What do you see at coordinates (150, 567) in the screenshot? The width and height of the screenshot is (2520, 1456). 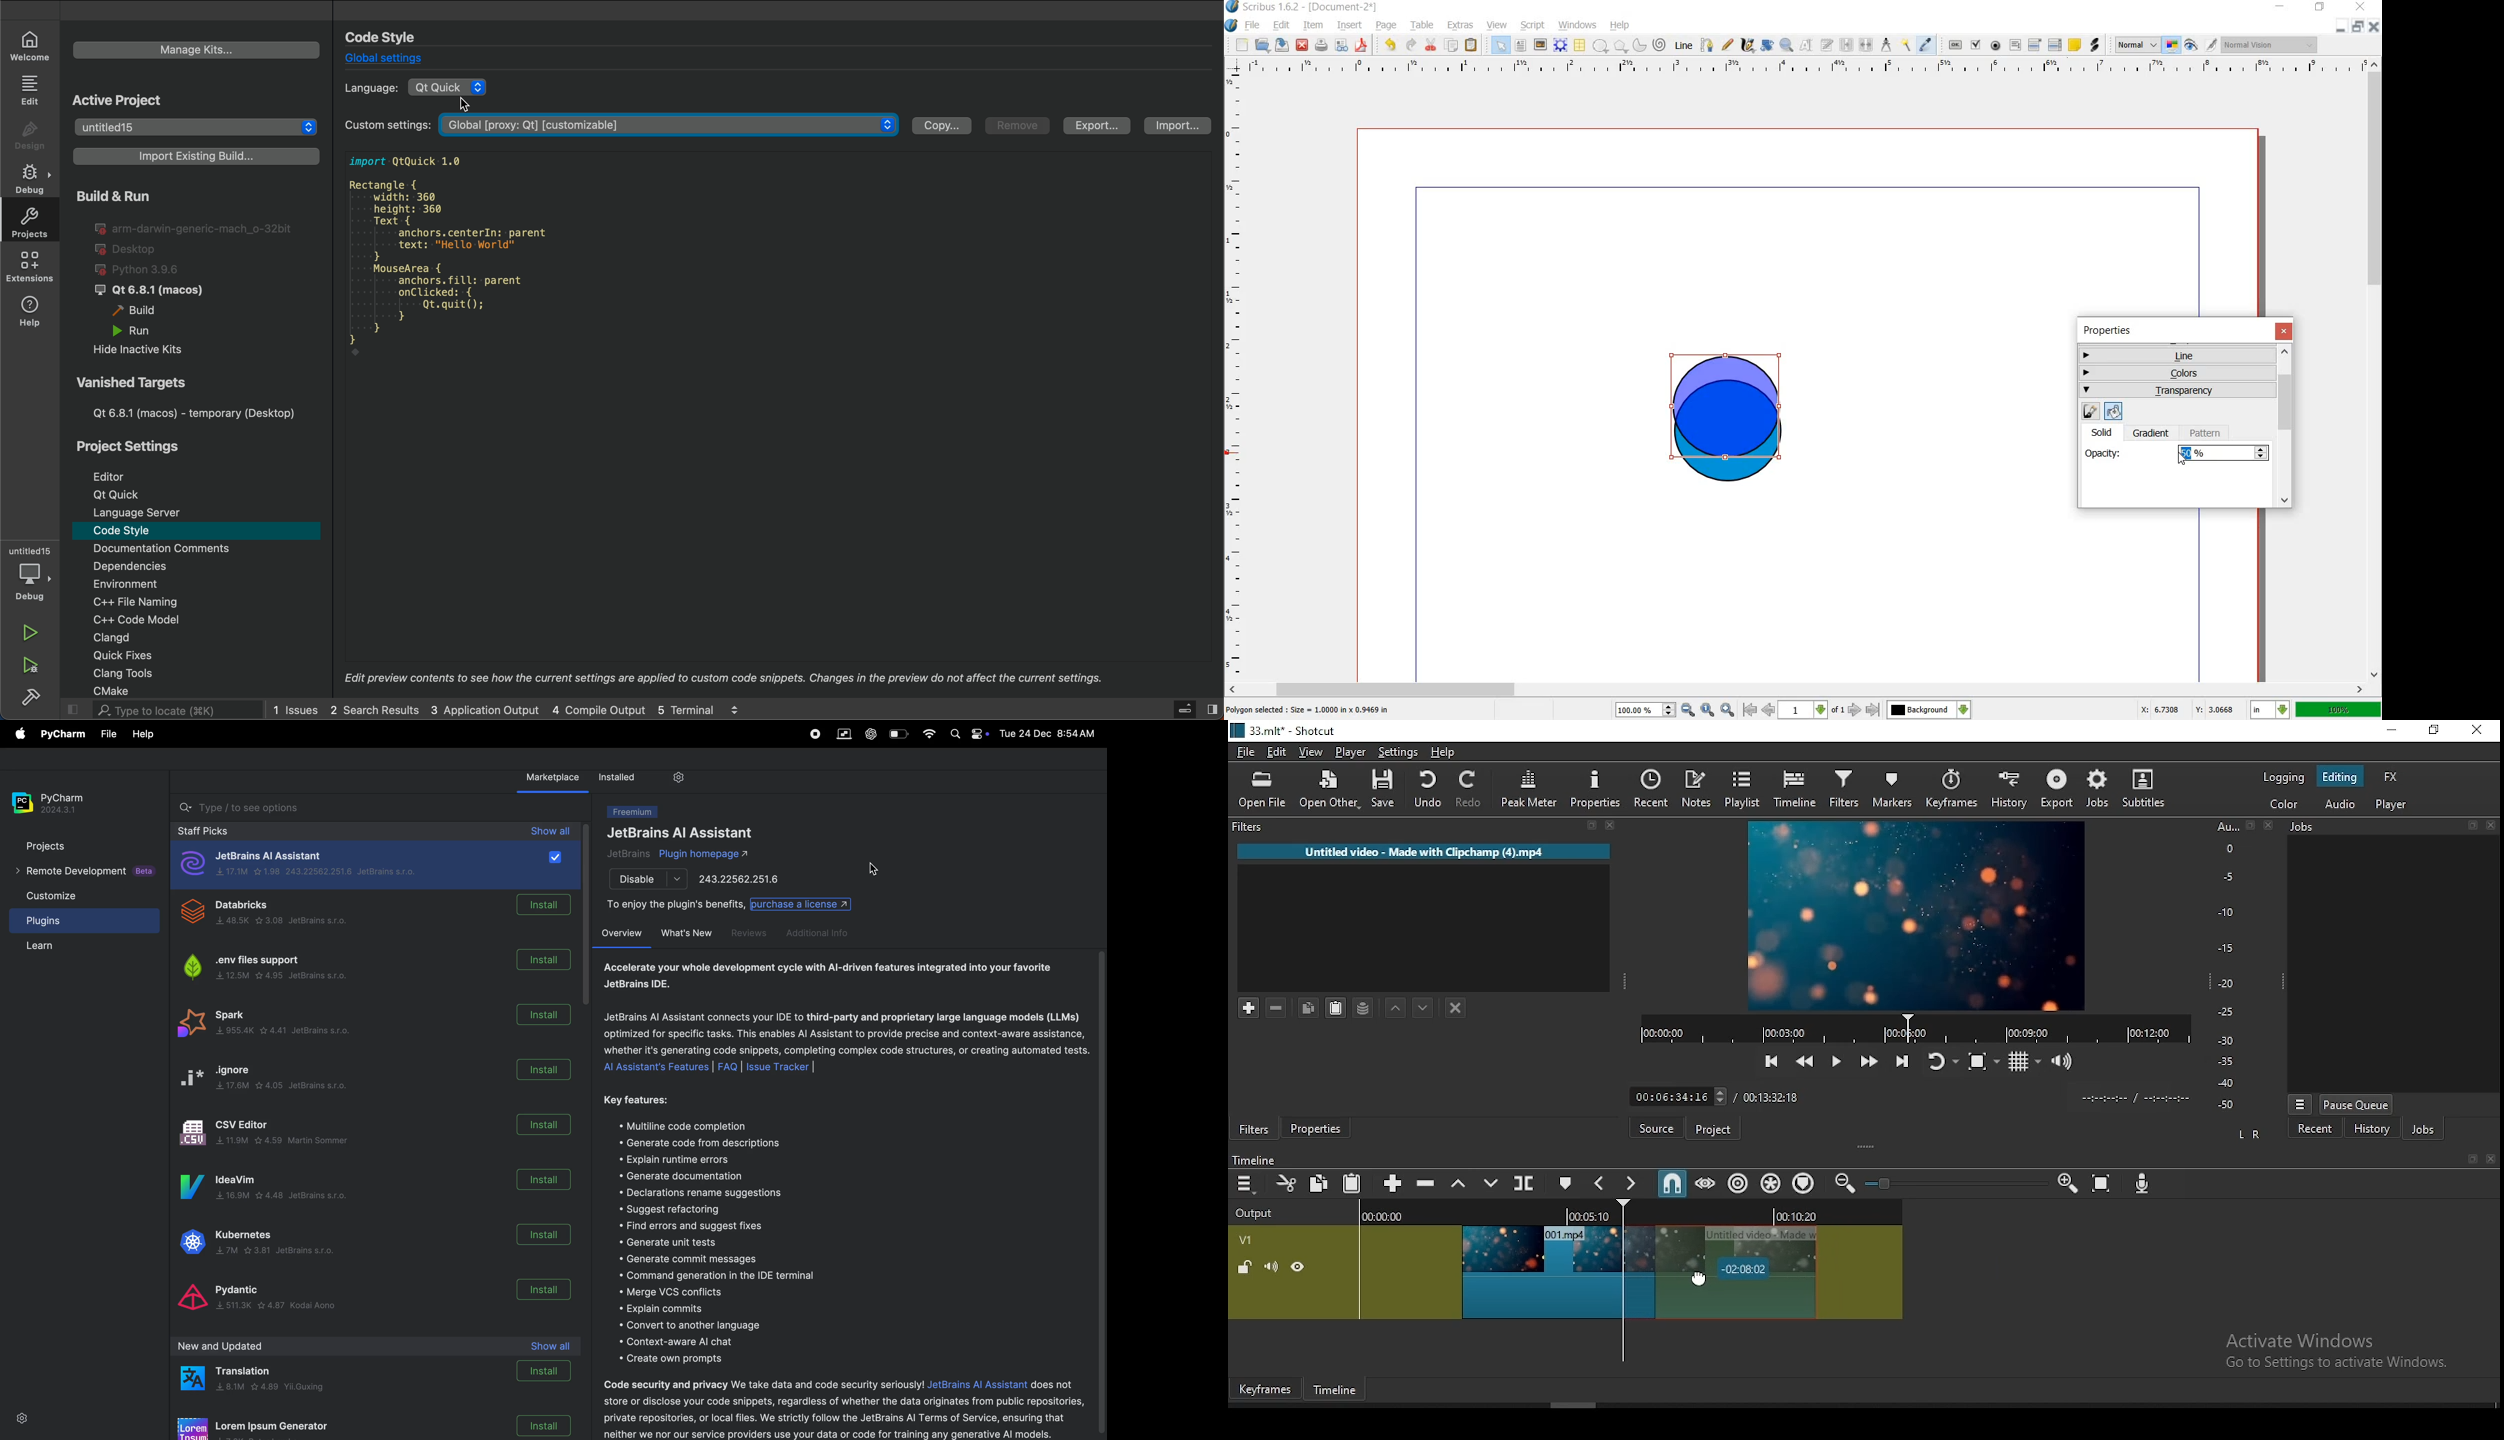 I see `Dependencies ` at bounding box center [150, 567].